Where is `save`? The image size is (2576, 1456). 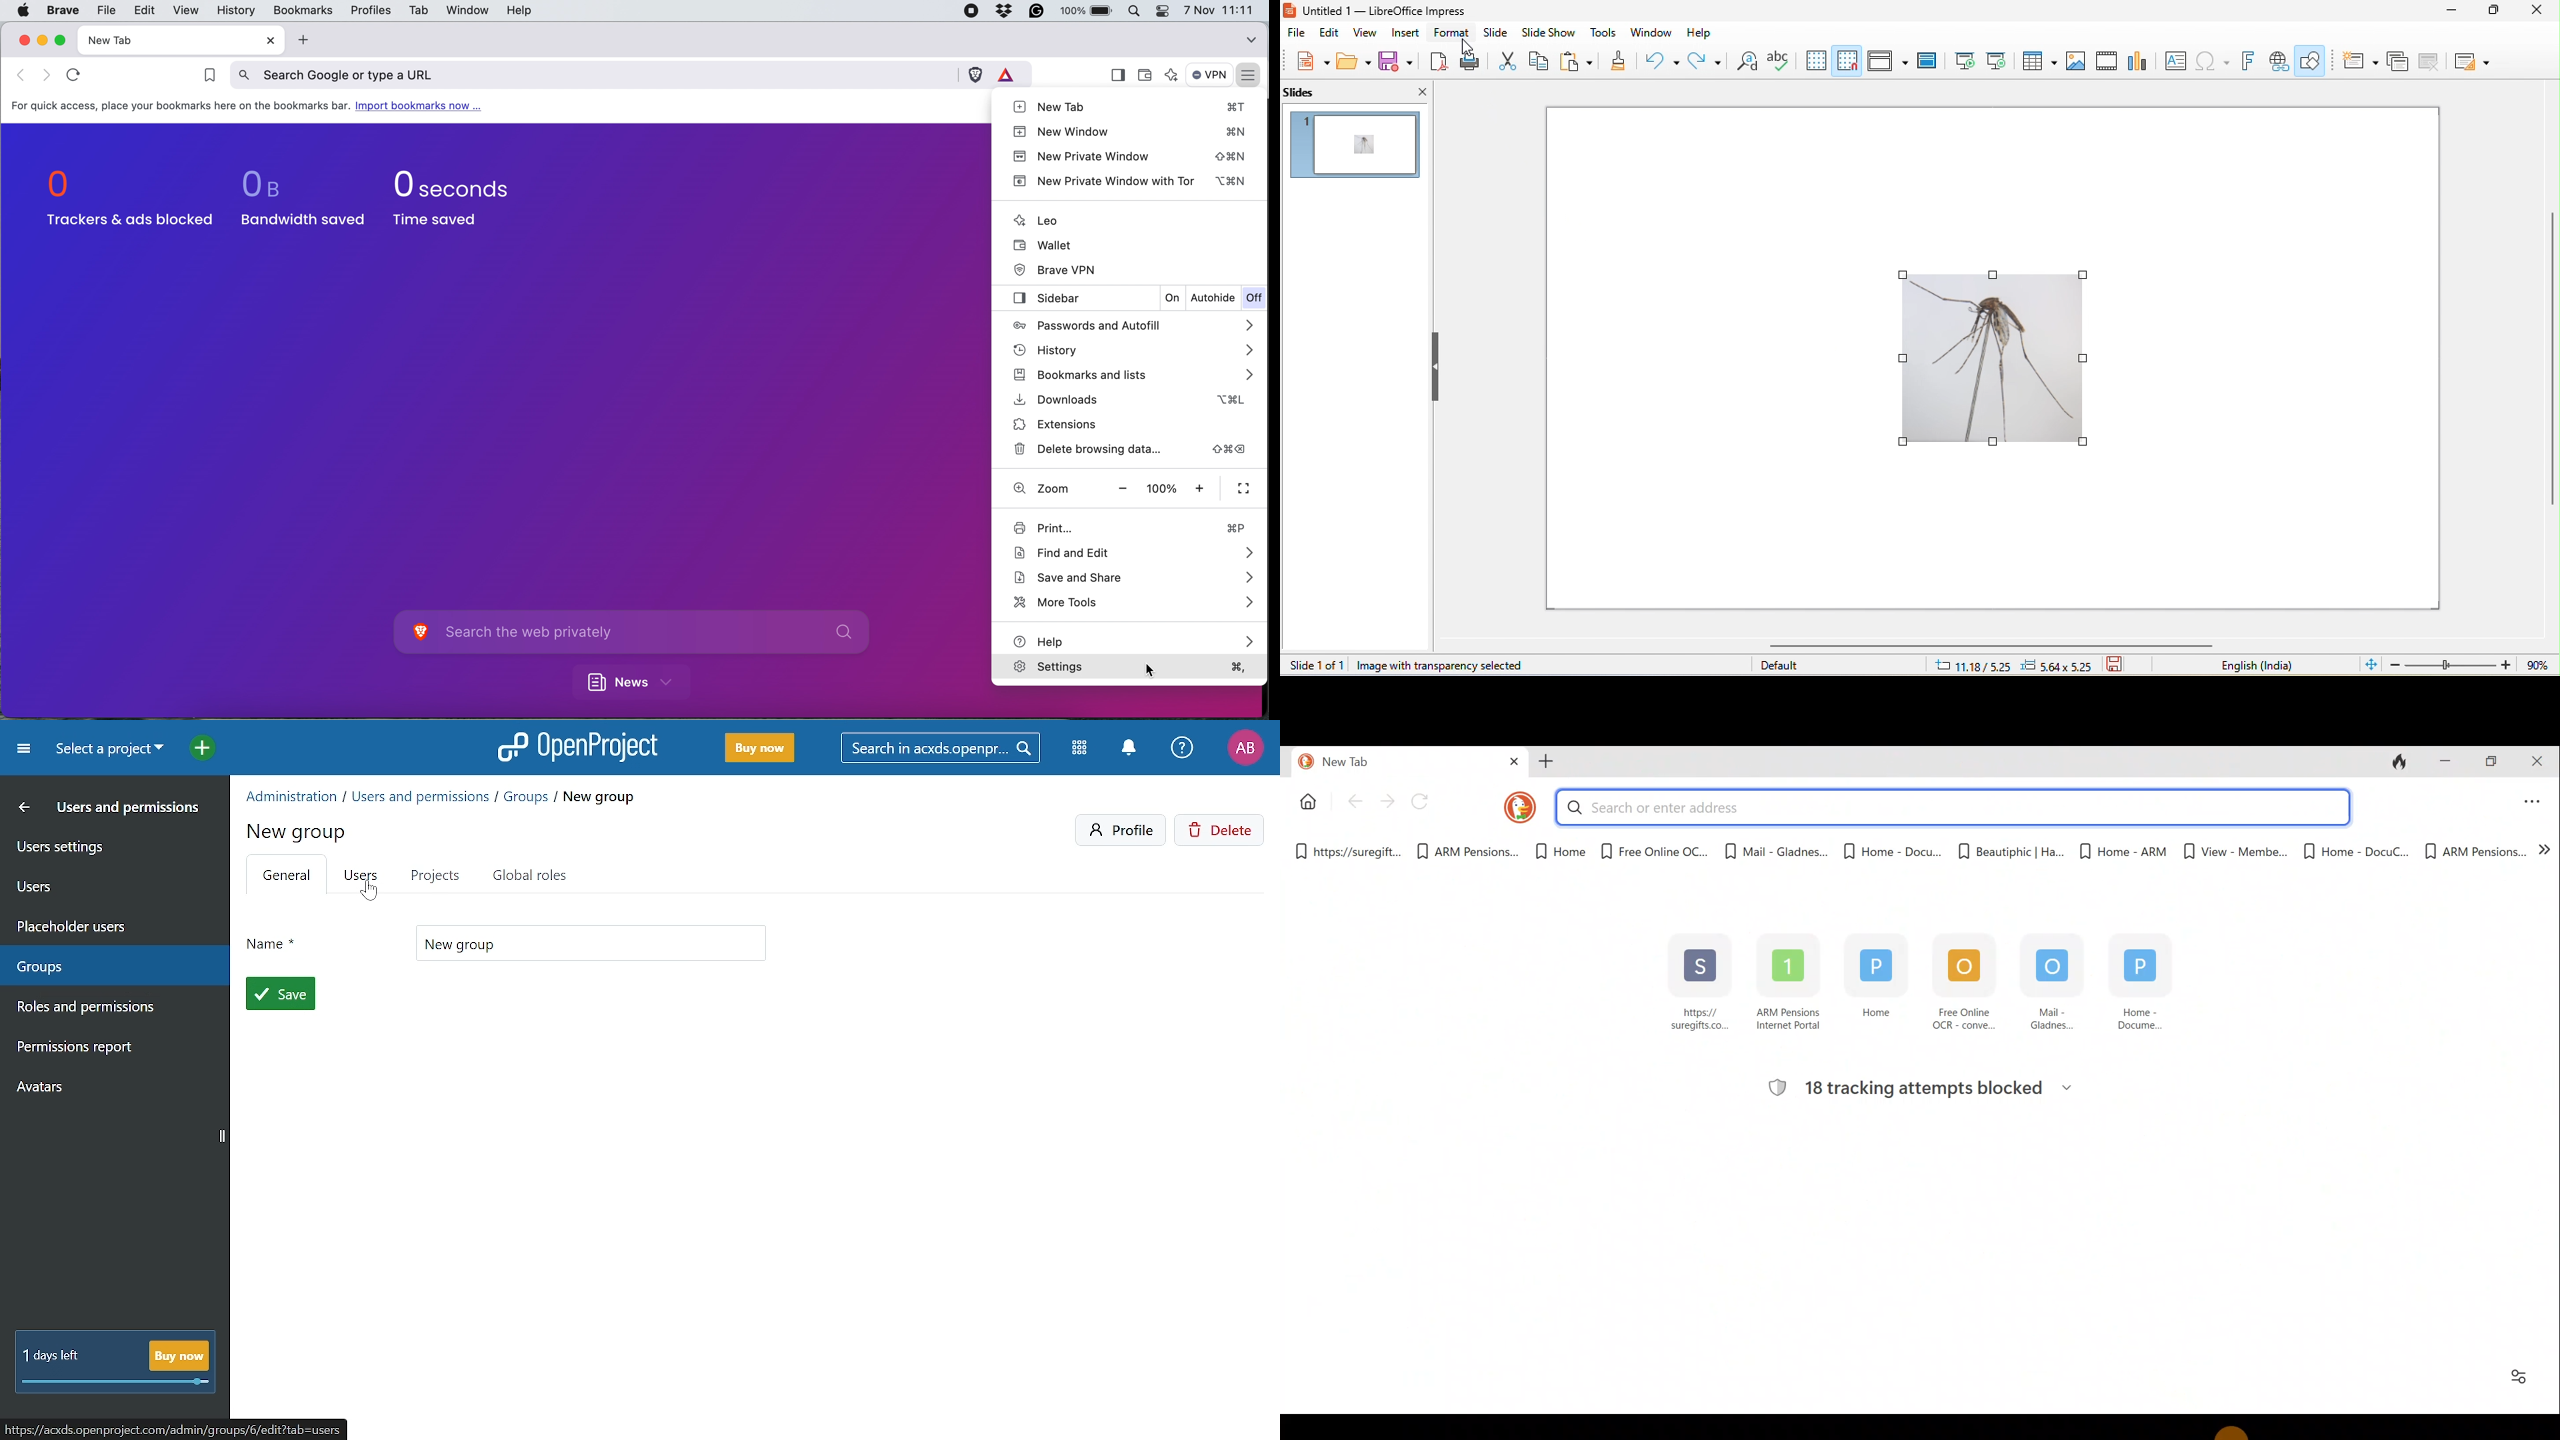
save is located at coordinates (1398, 63).